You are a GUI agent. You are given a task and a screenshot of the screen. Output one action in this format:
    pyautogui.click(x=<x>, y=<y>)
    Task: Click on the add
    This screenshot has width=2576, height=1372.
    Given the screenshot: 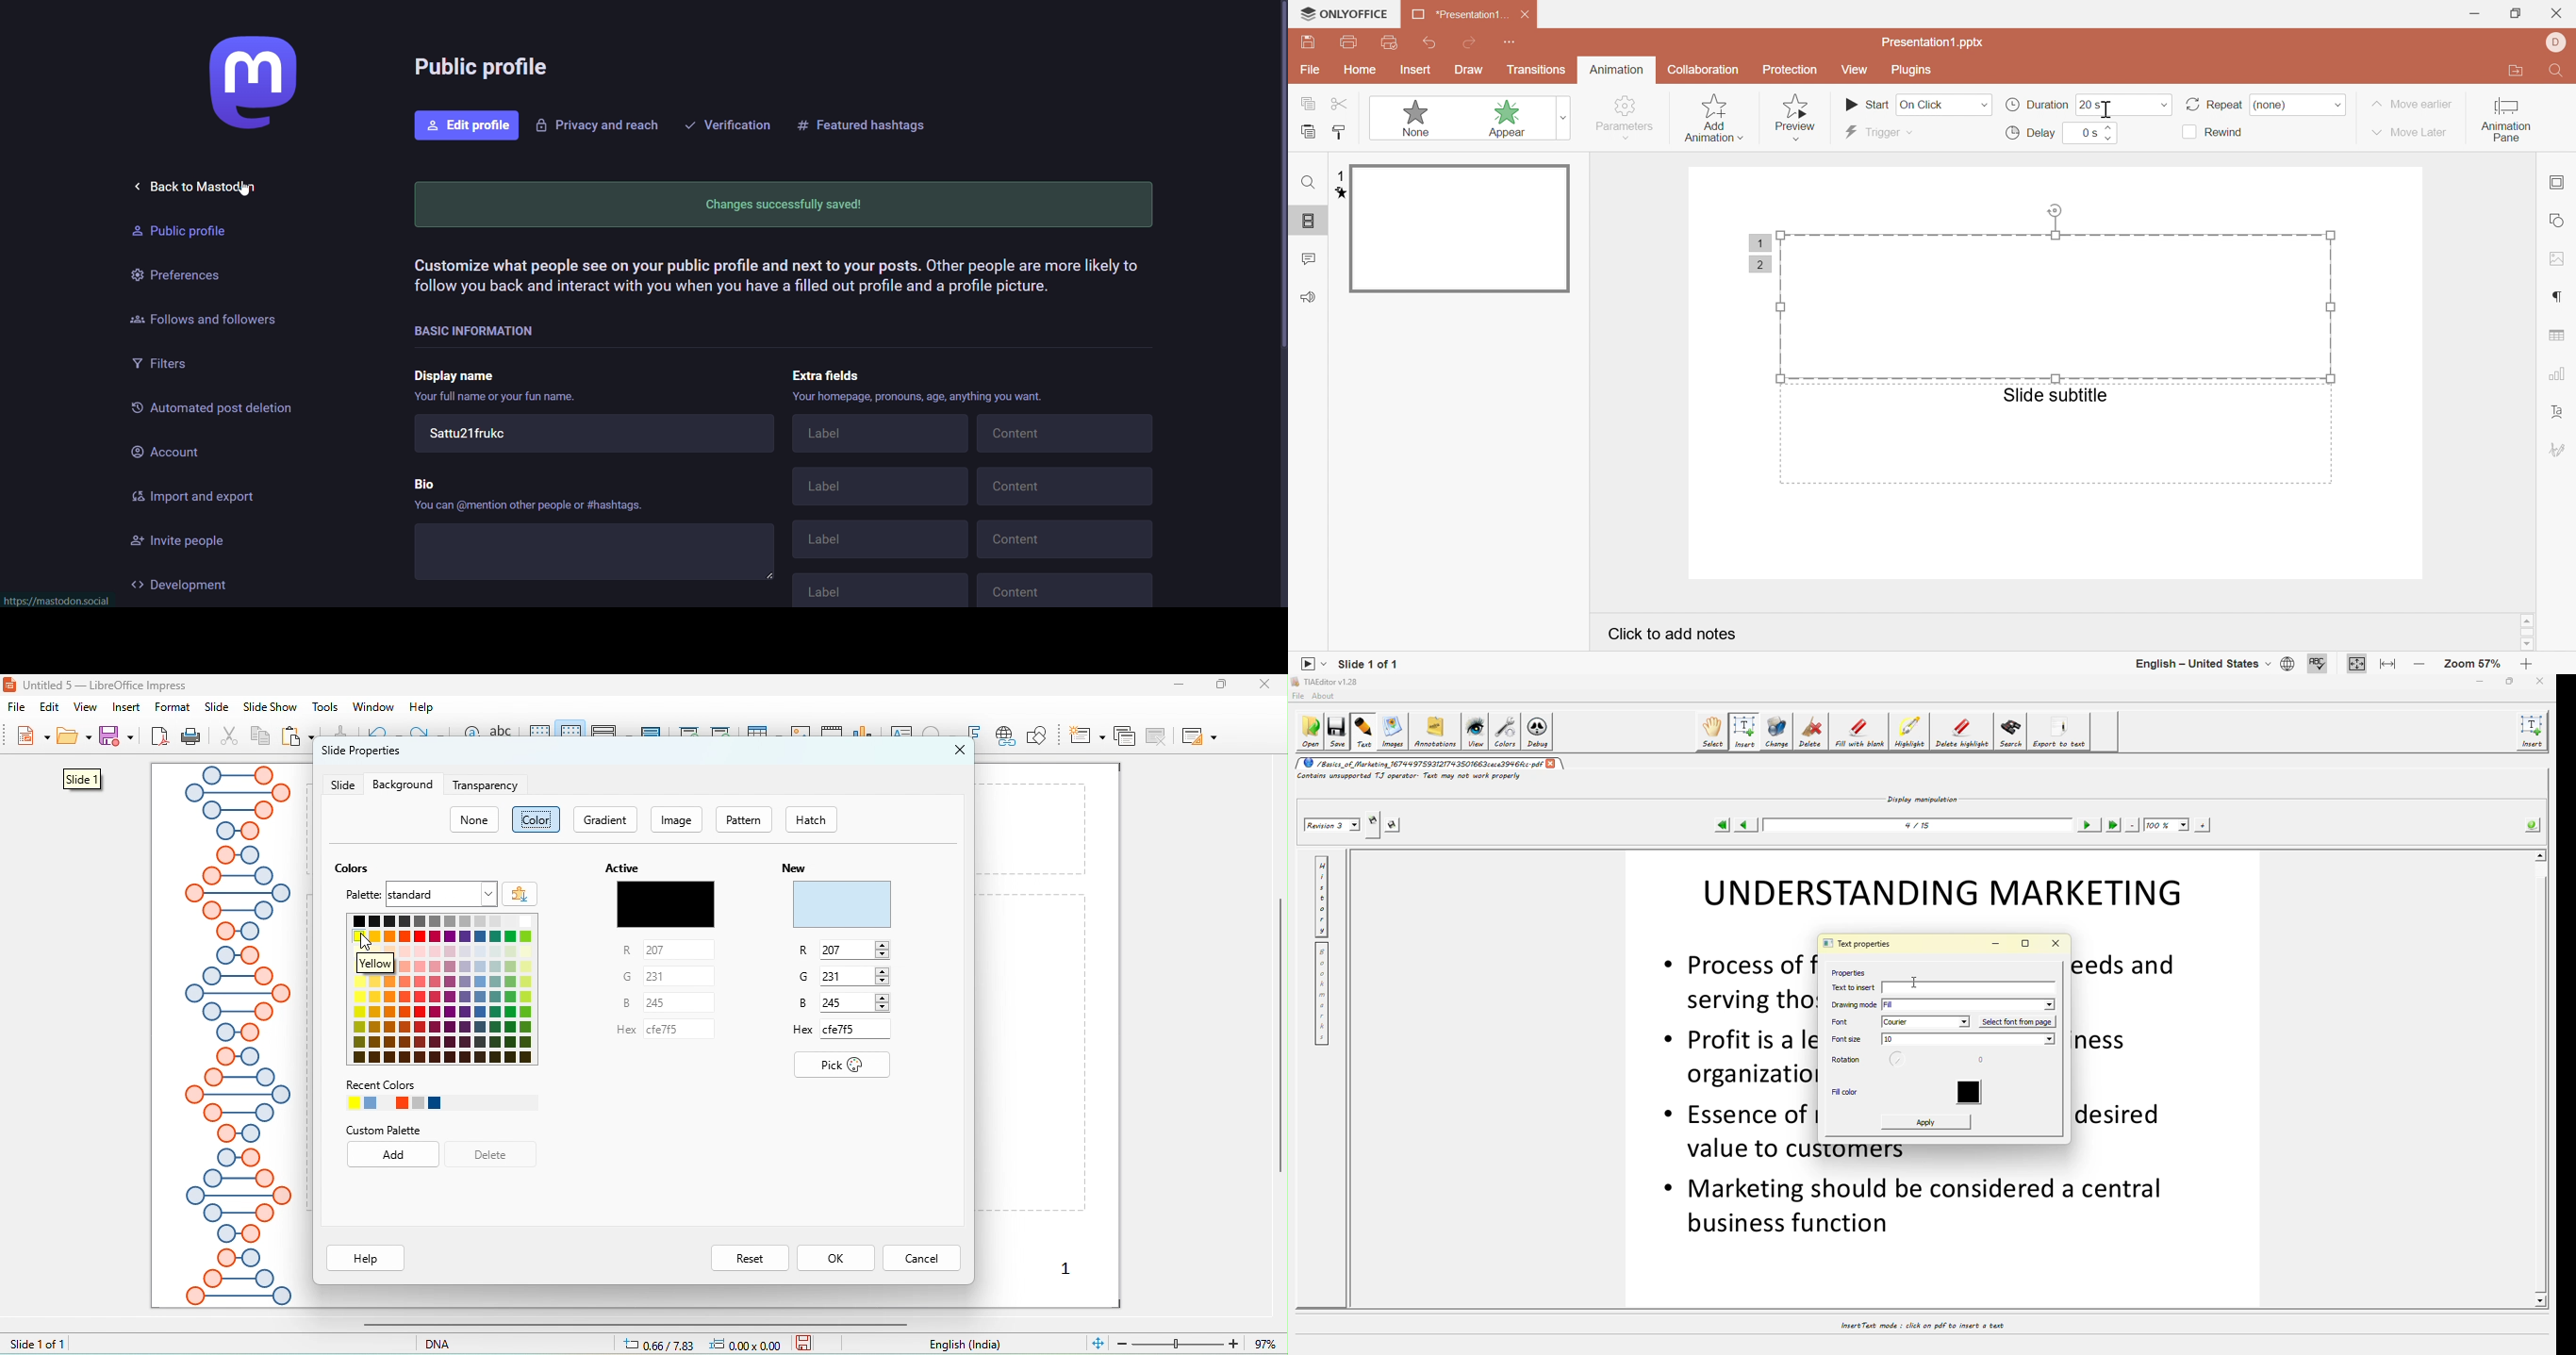 What is the action you would take?
    pyautogui.click(x=395, y=1156)
    